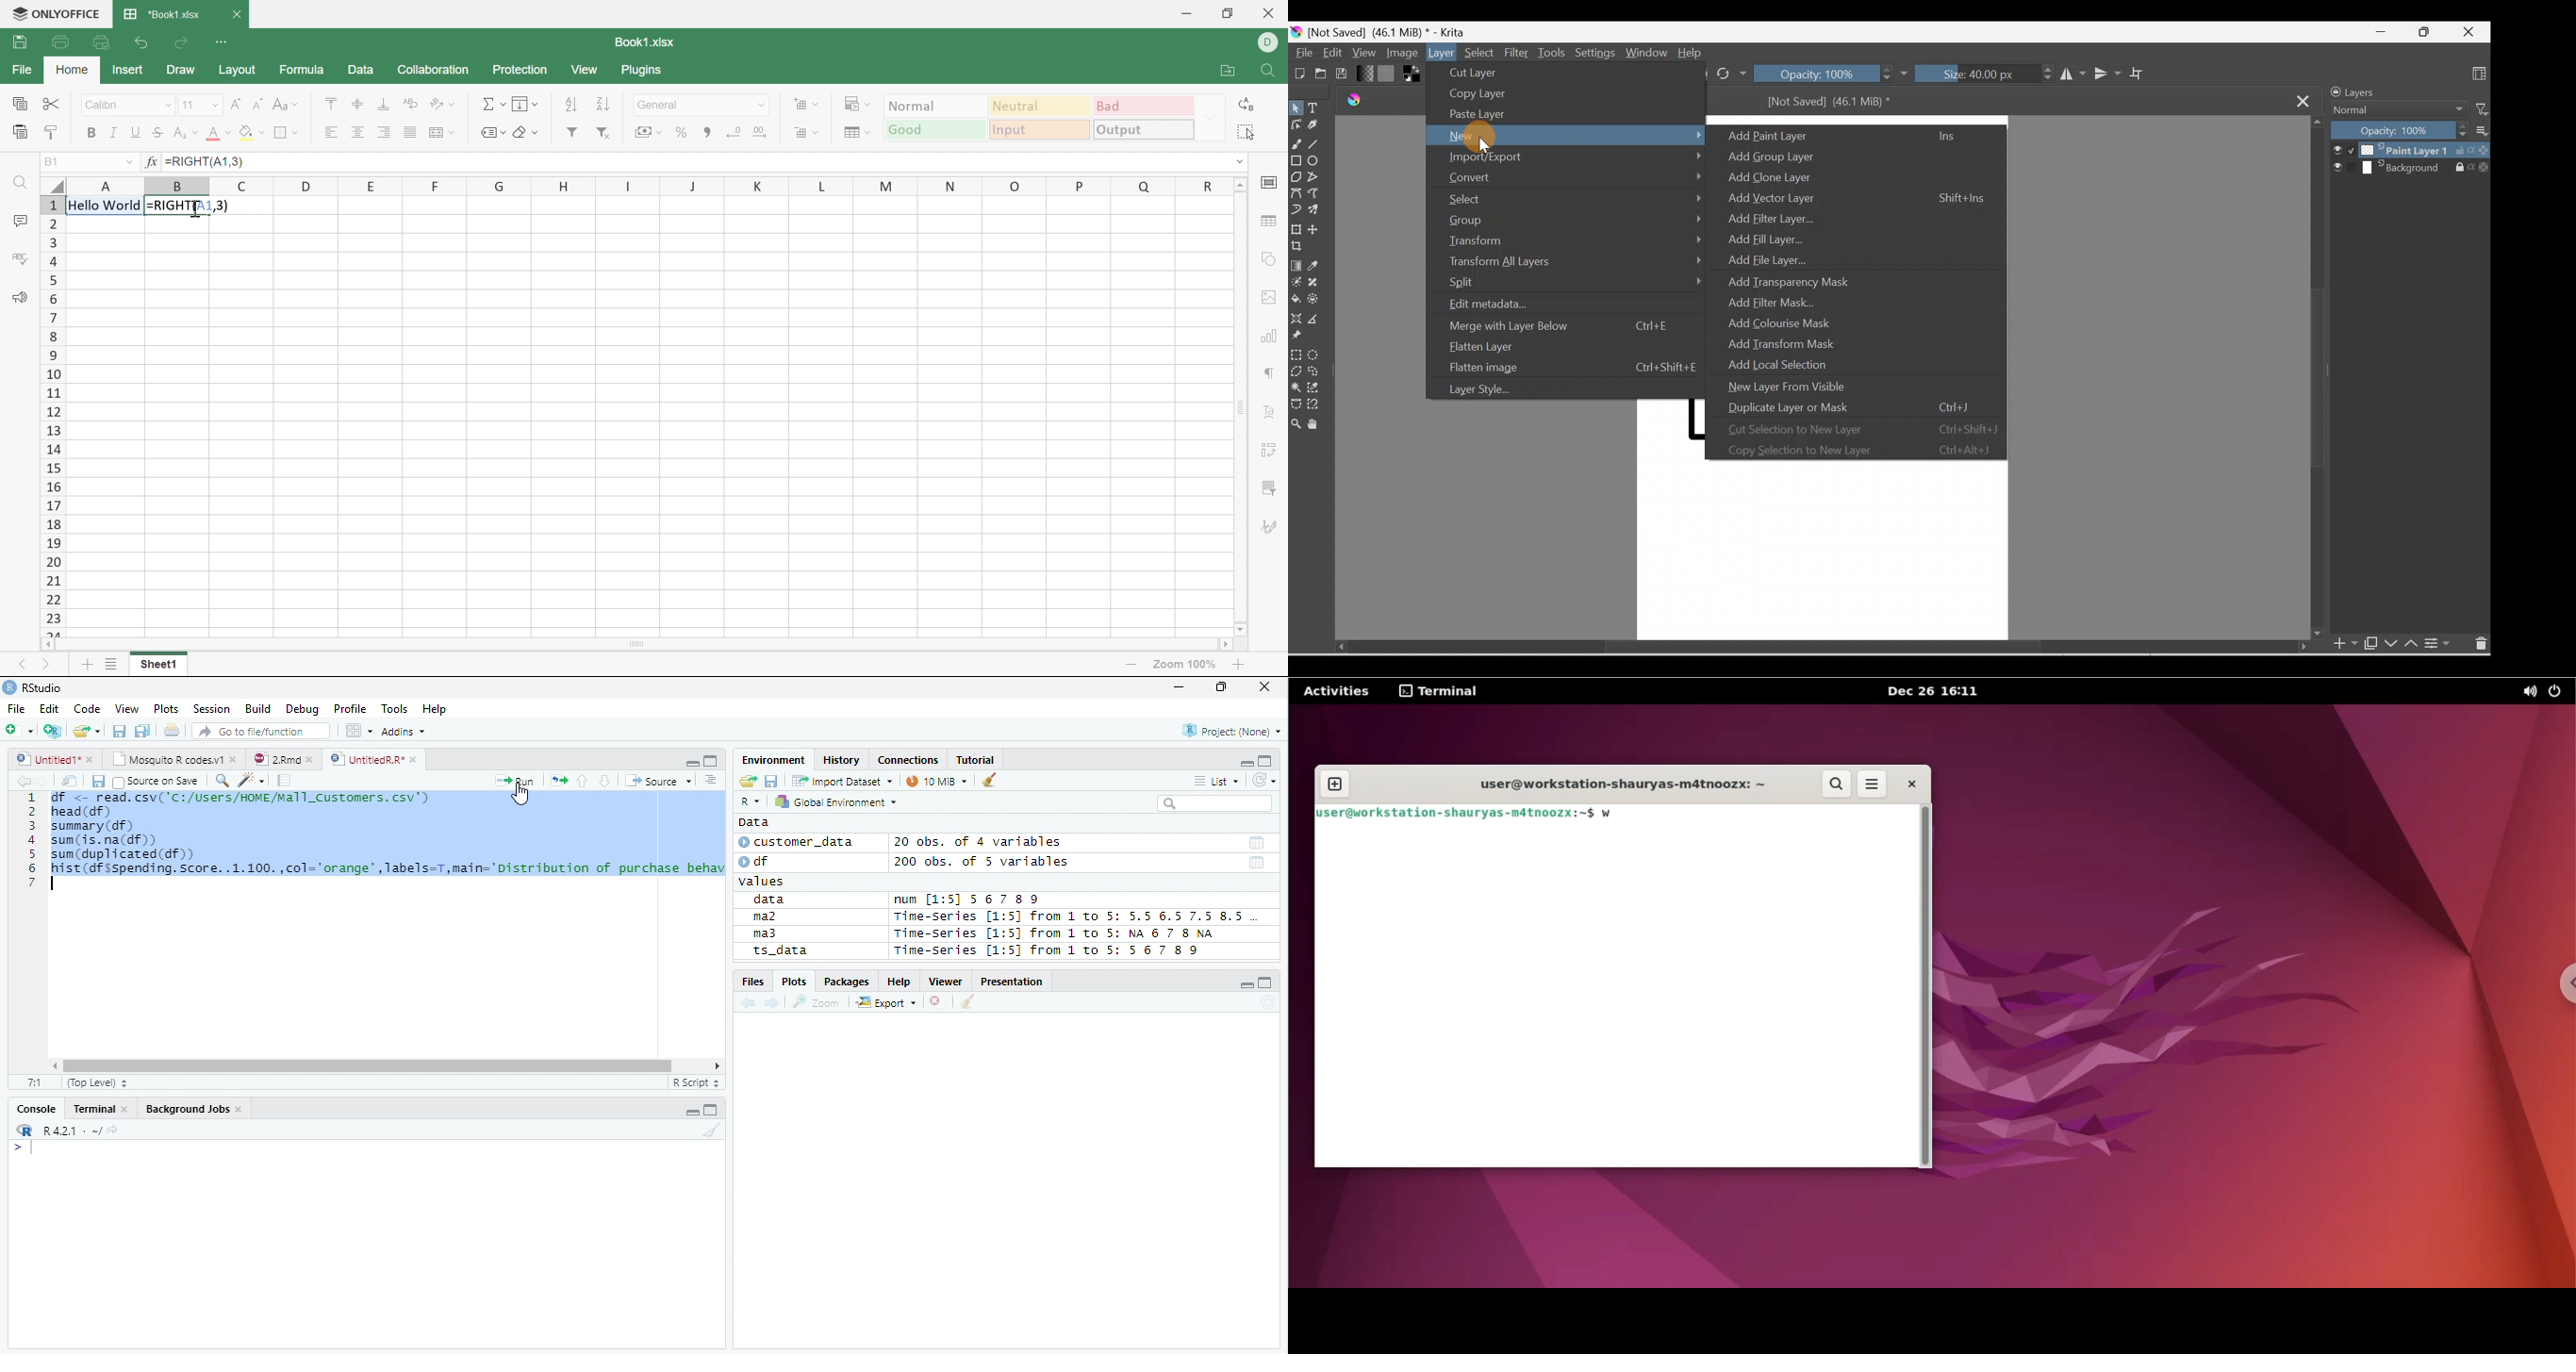 The height and width of the screenshot is (1372, 2576). I want to click on Untitiled1, so click(54, 759).